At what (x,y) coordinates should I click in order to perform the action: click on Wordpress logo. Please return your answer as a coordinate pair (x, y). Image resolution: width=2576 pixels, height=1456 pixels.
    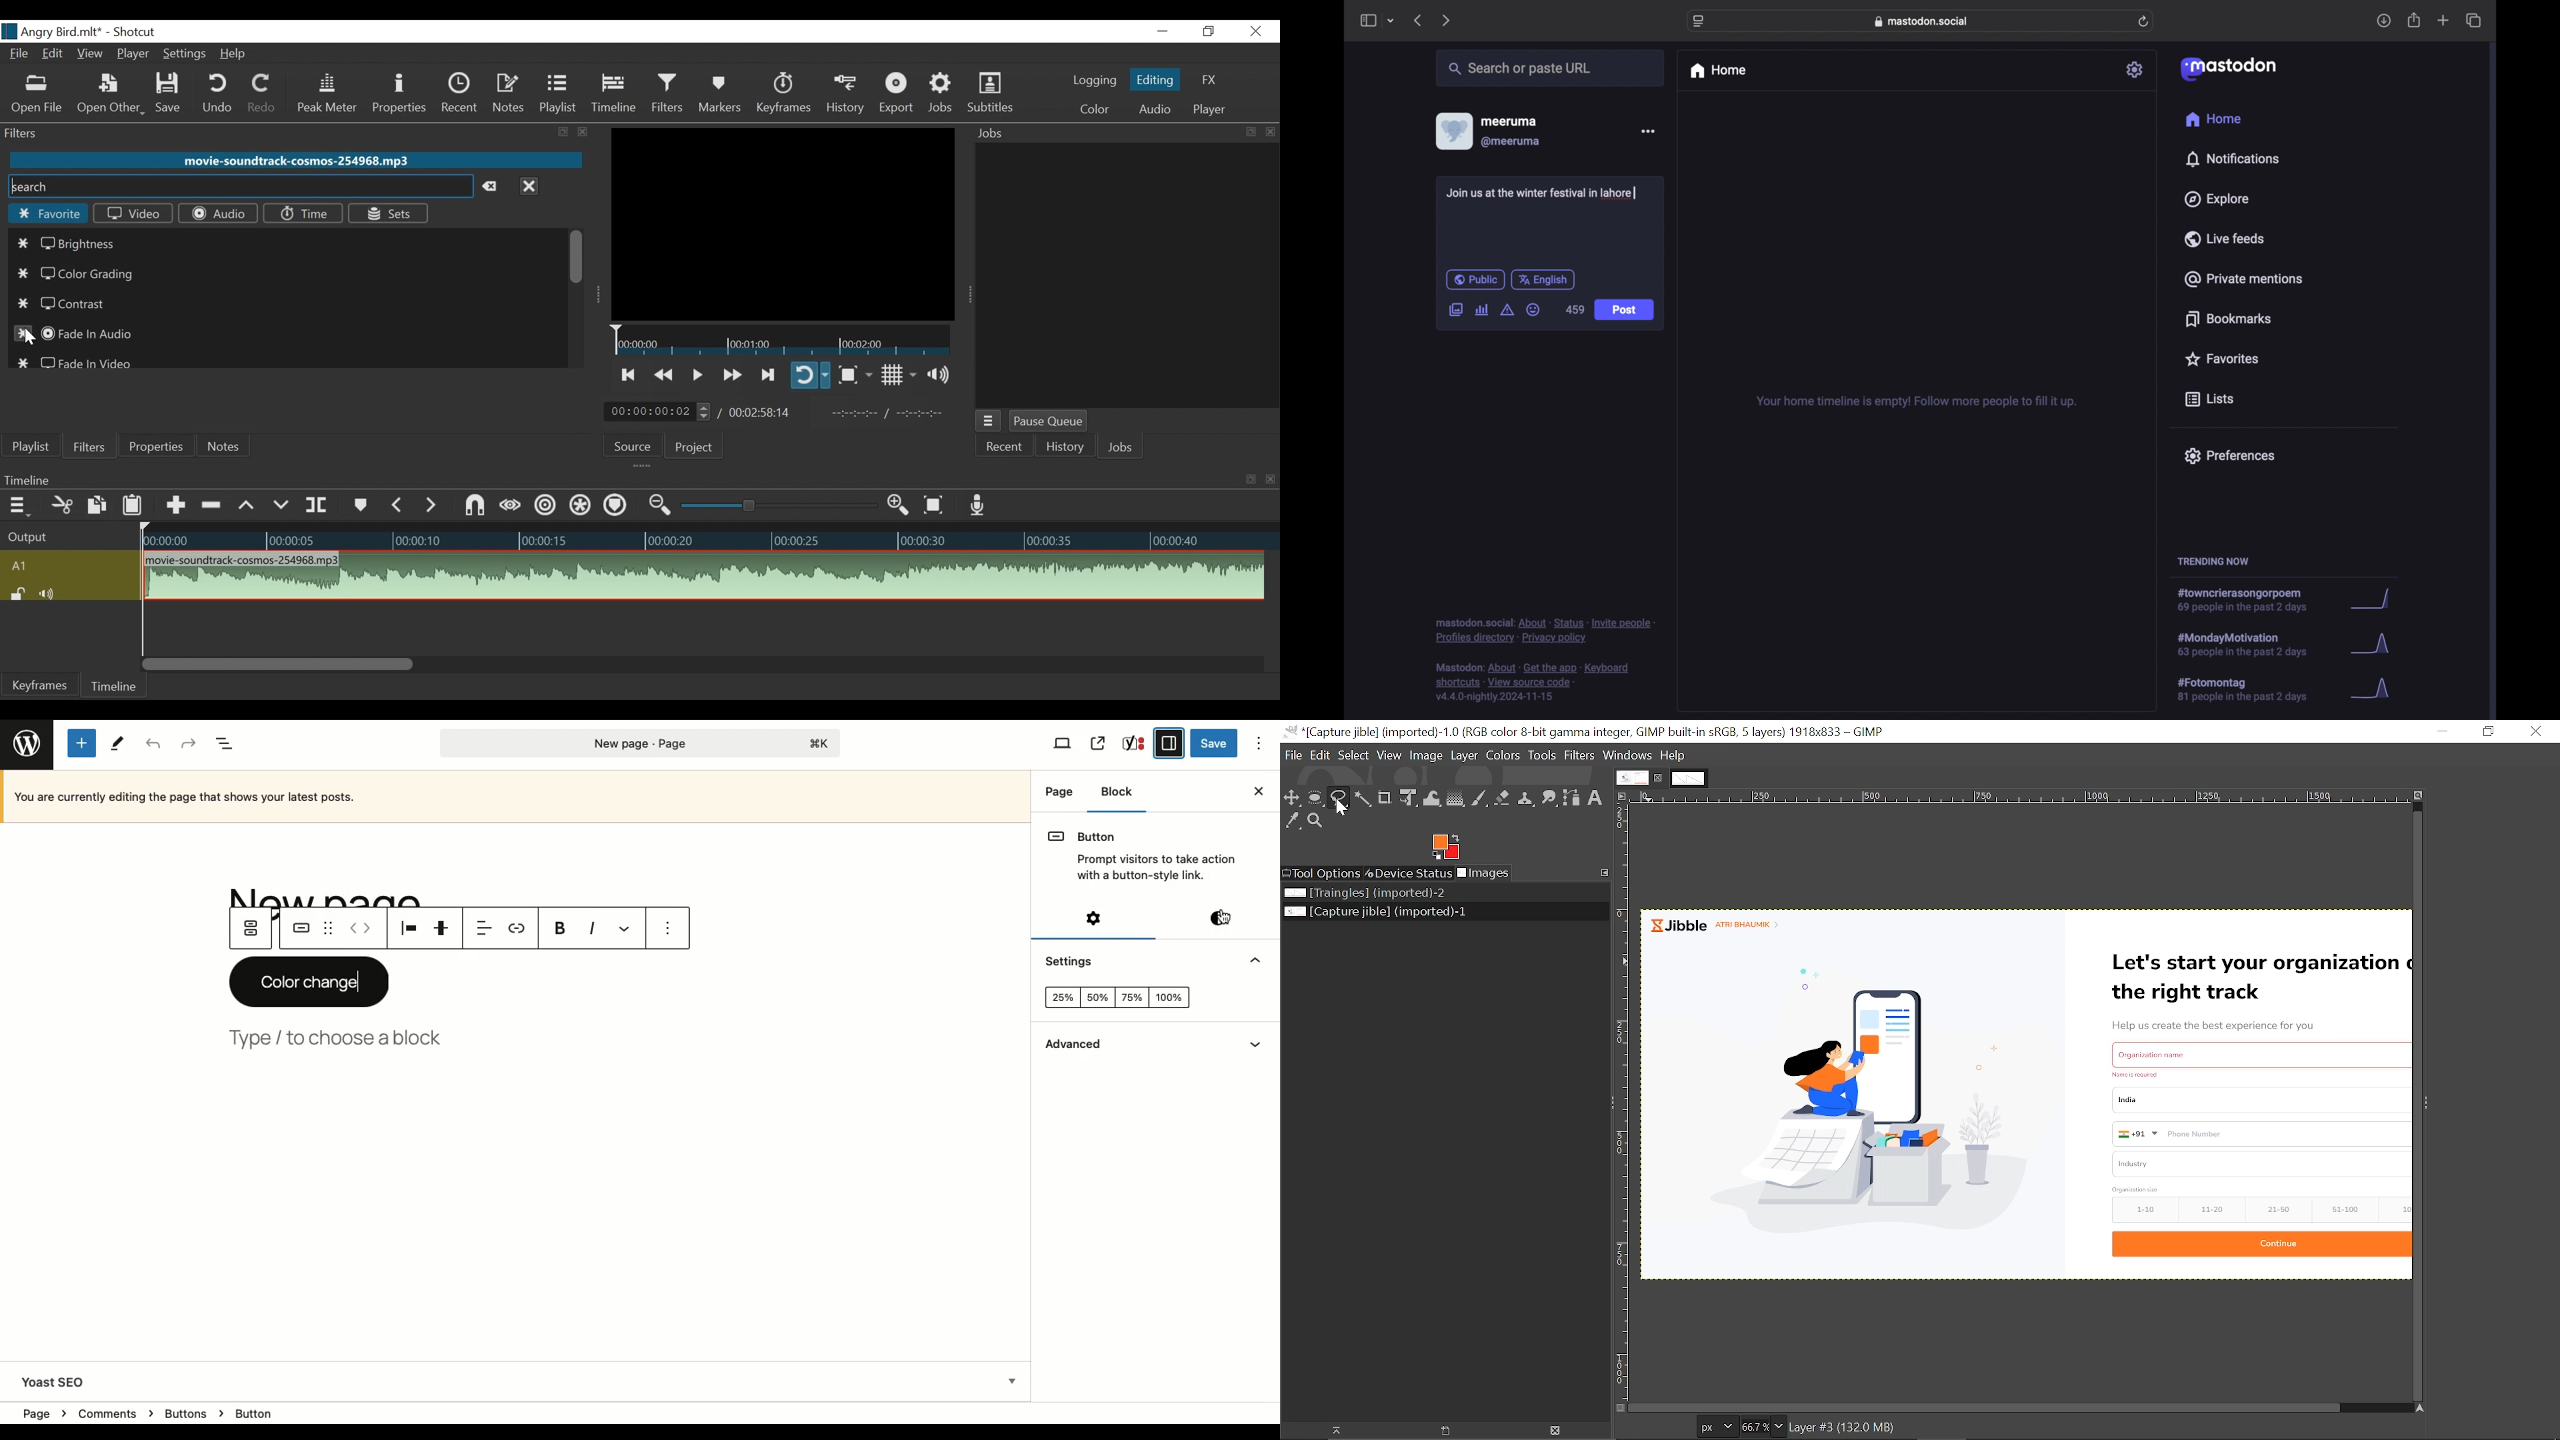
    Looking at the image, I should click on (27, 743).